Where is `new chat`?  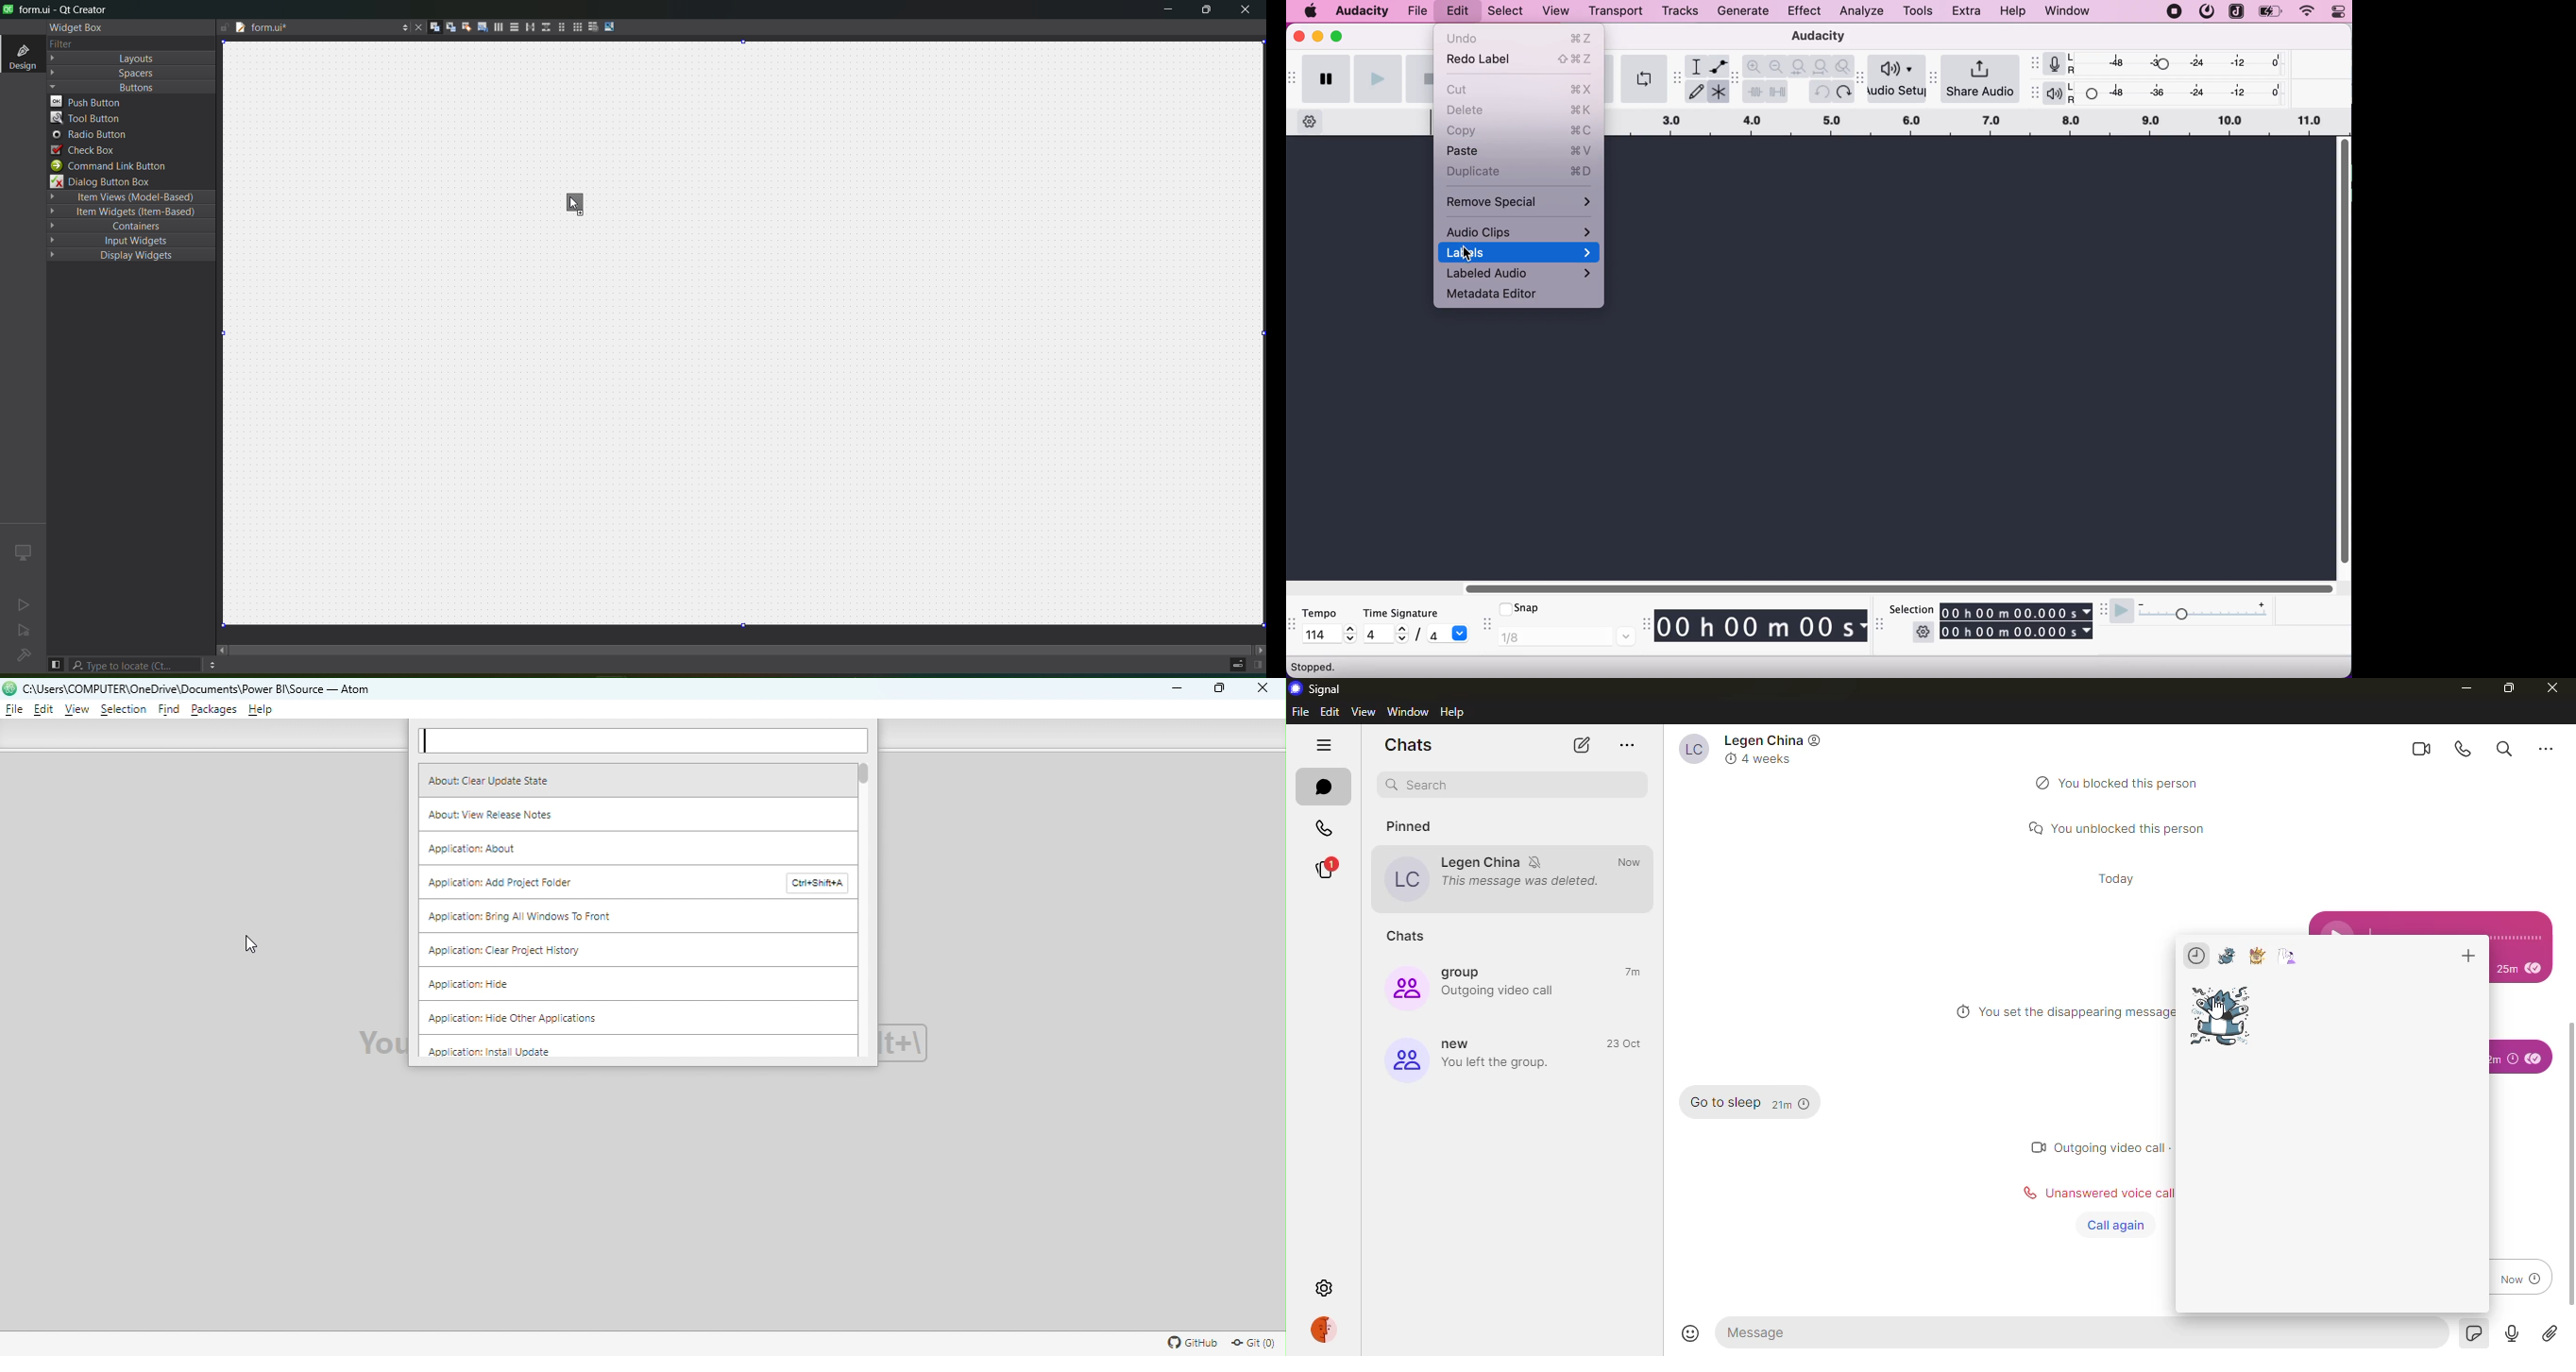
new chat is located at coordinates (1583, 745).